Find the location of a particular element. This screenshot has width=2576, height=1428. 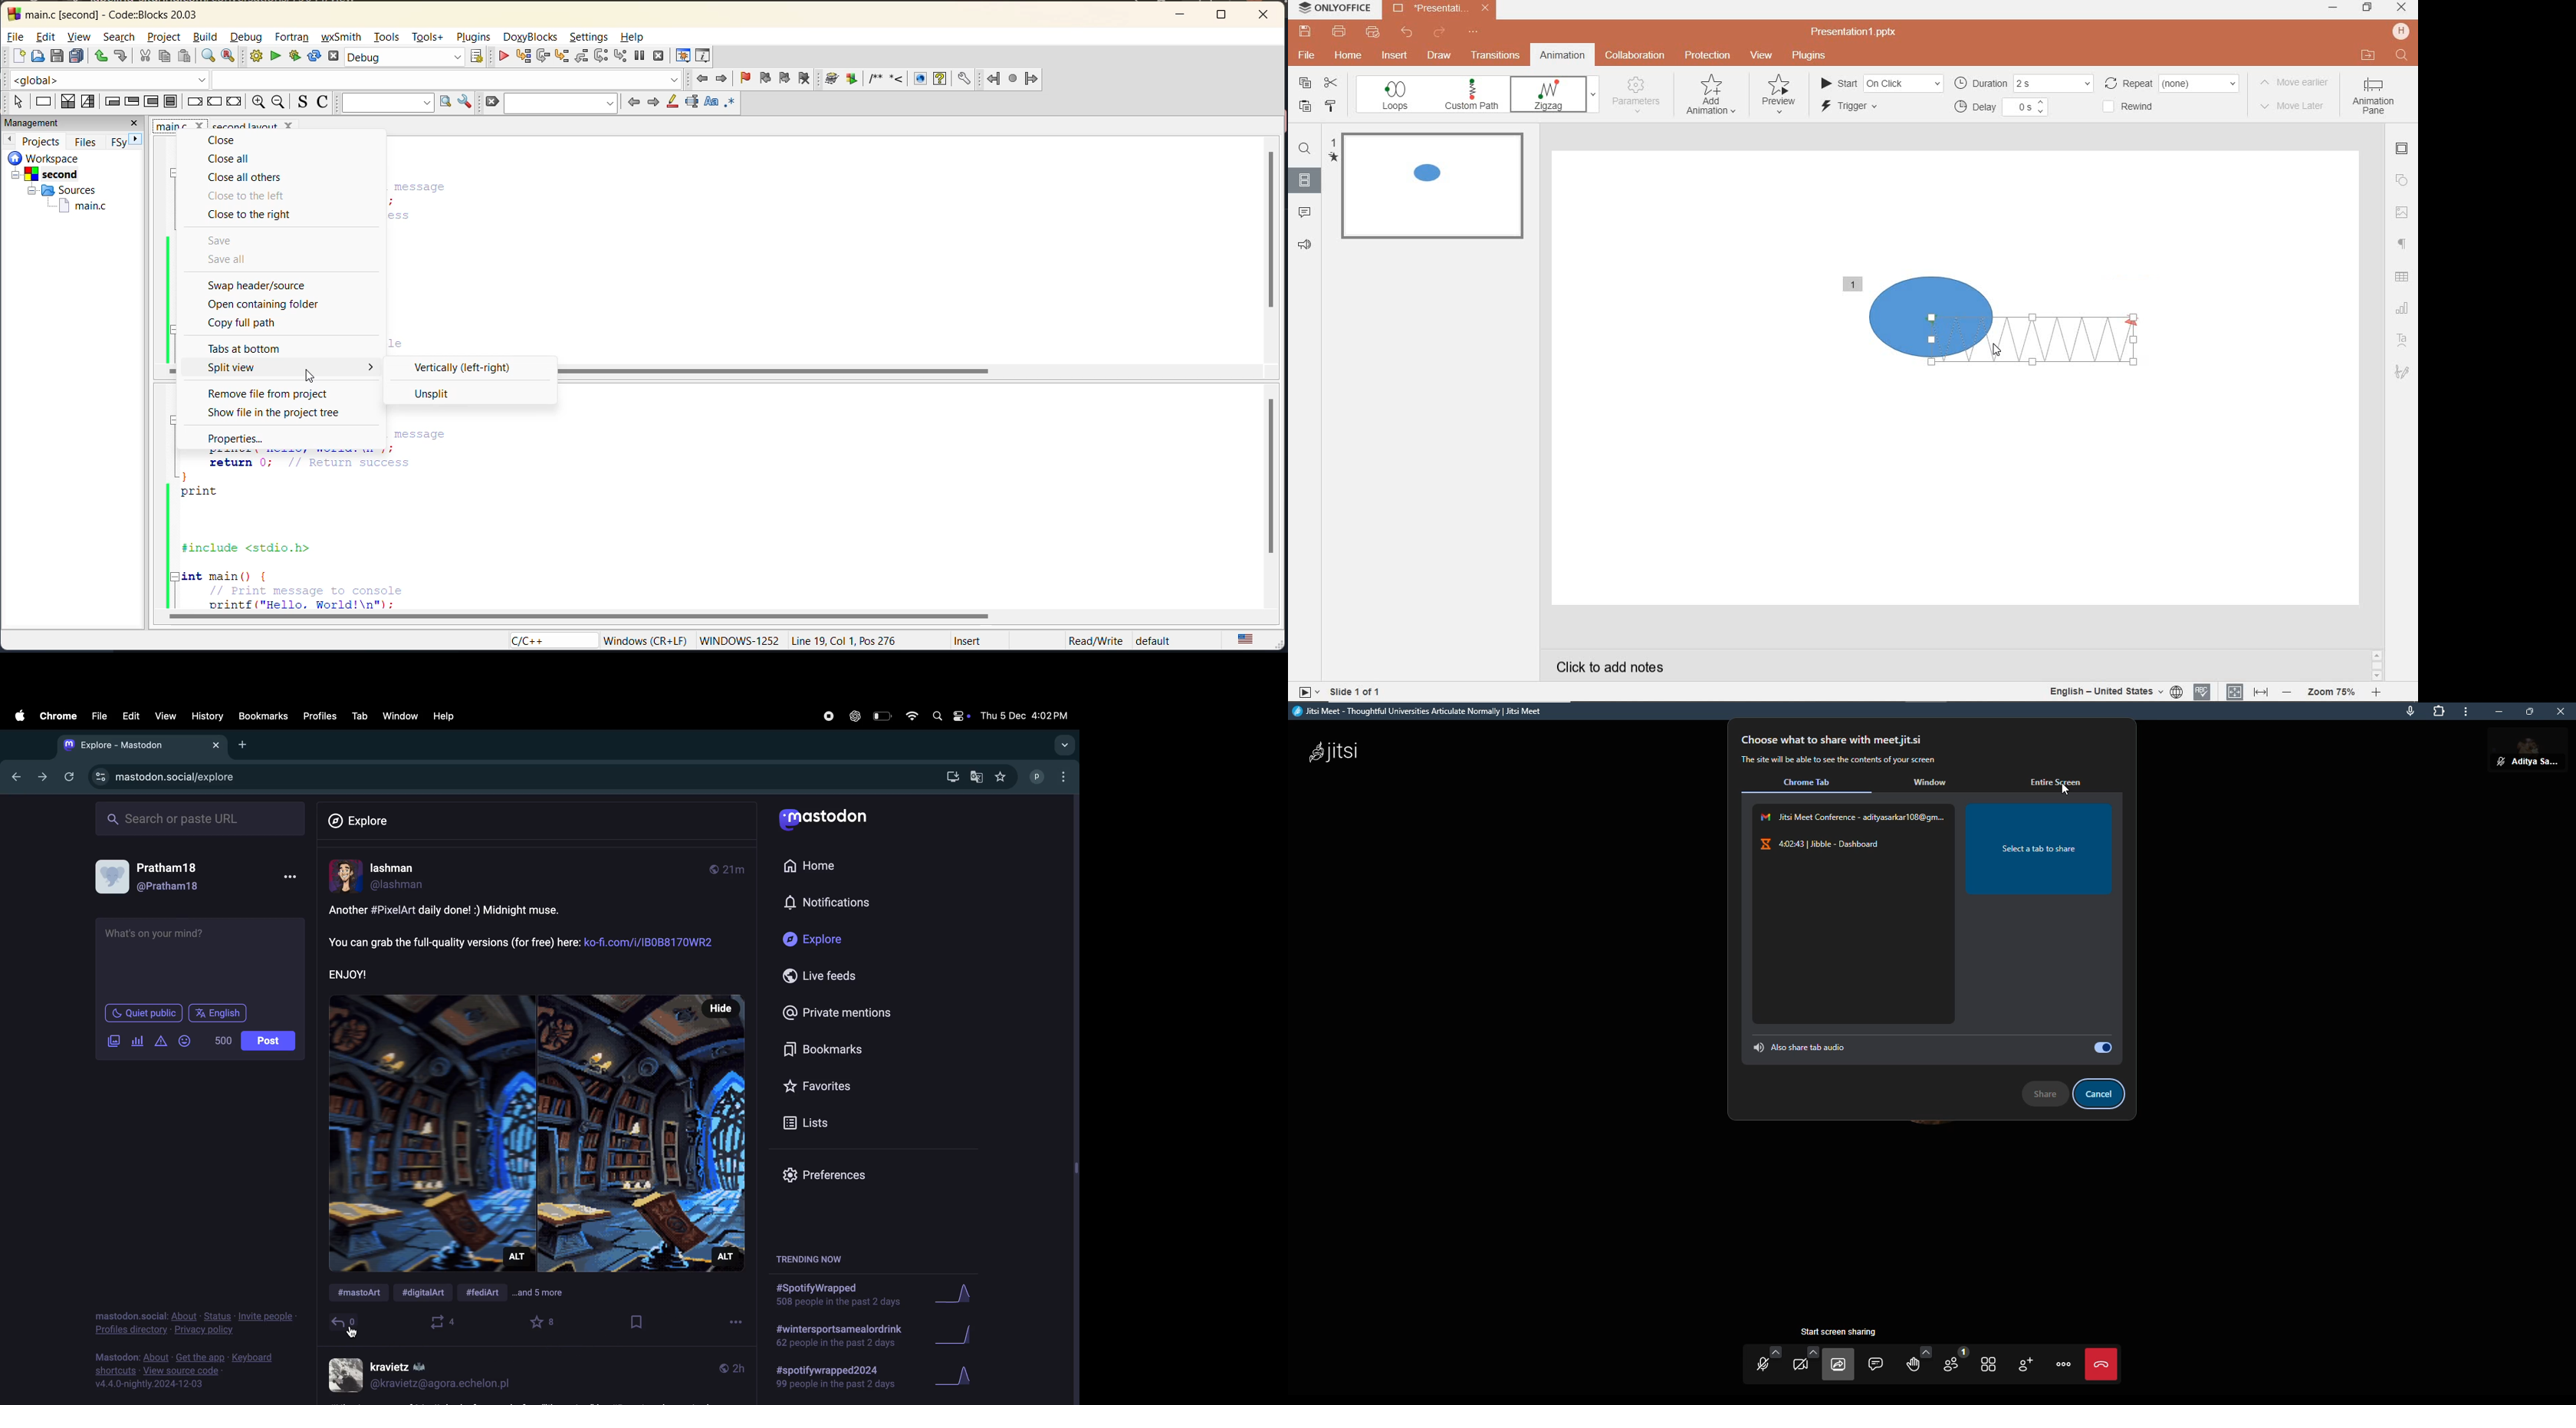

unsplit is located at coordinates (429, 394).